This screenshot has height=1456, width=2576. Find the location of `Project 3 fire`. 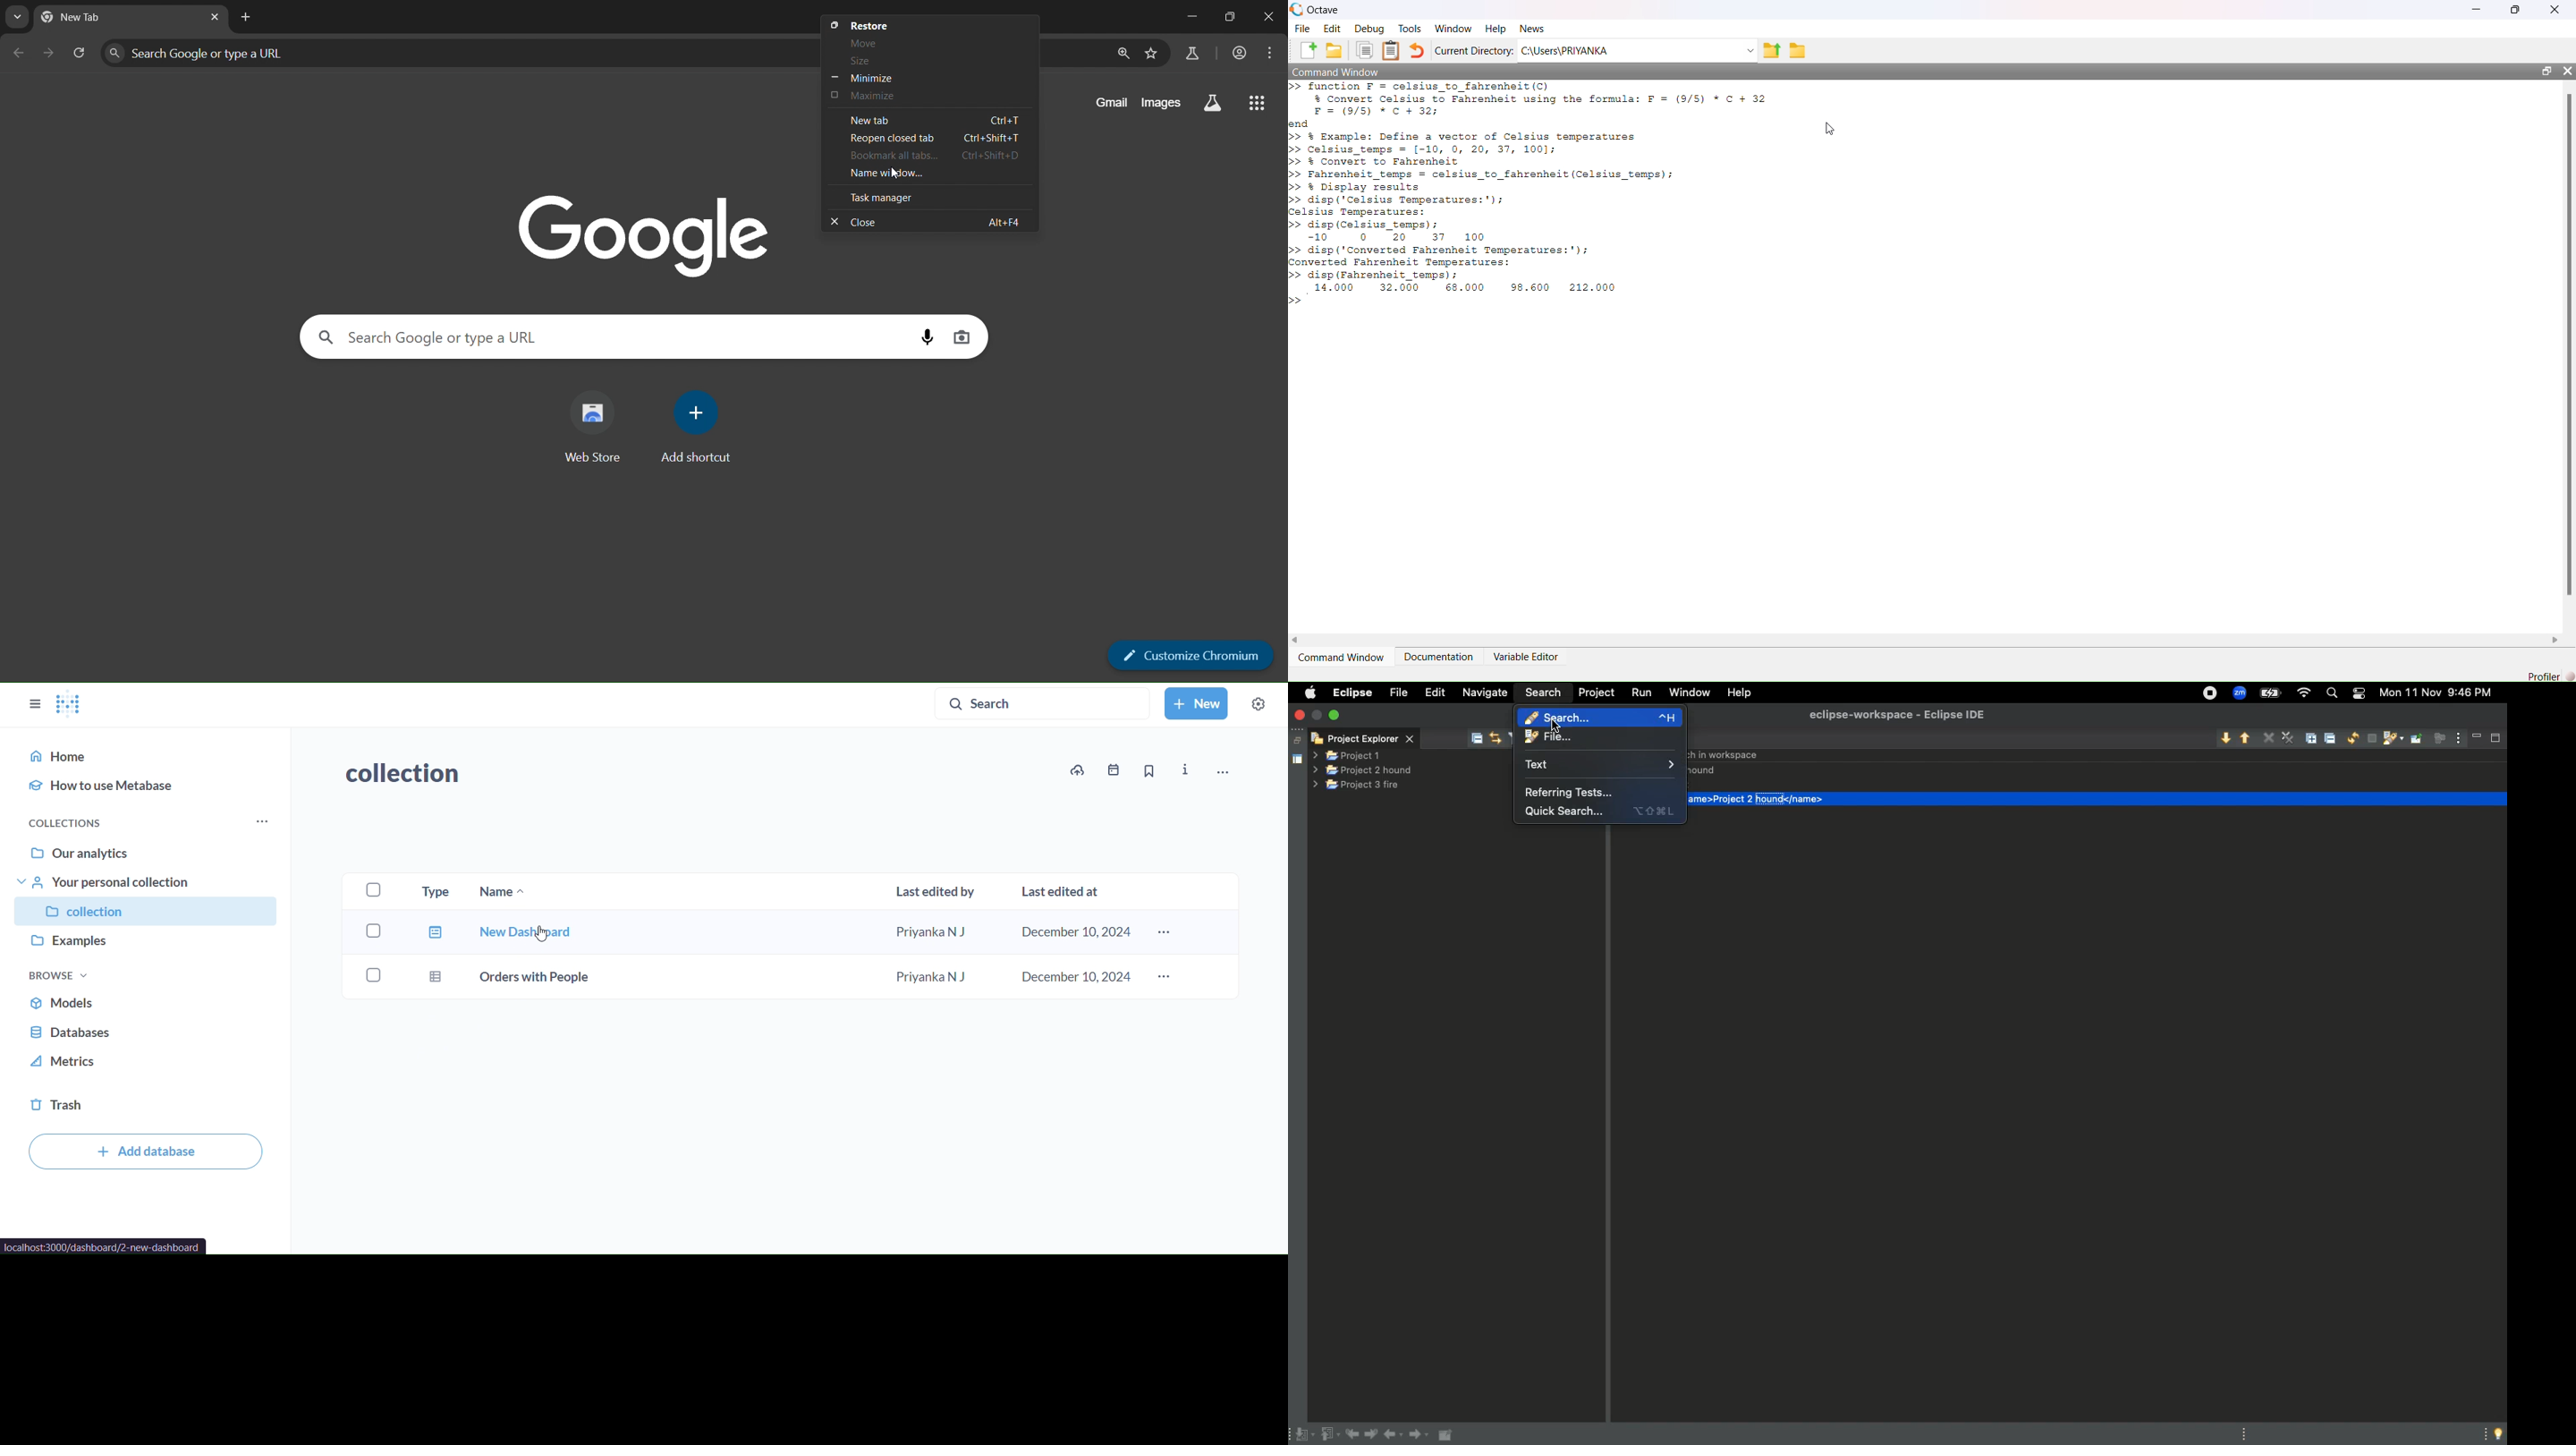

Project 3 fire is located at coordinates (1354, 786).